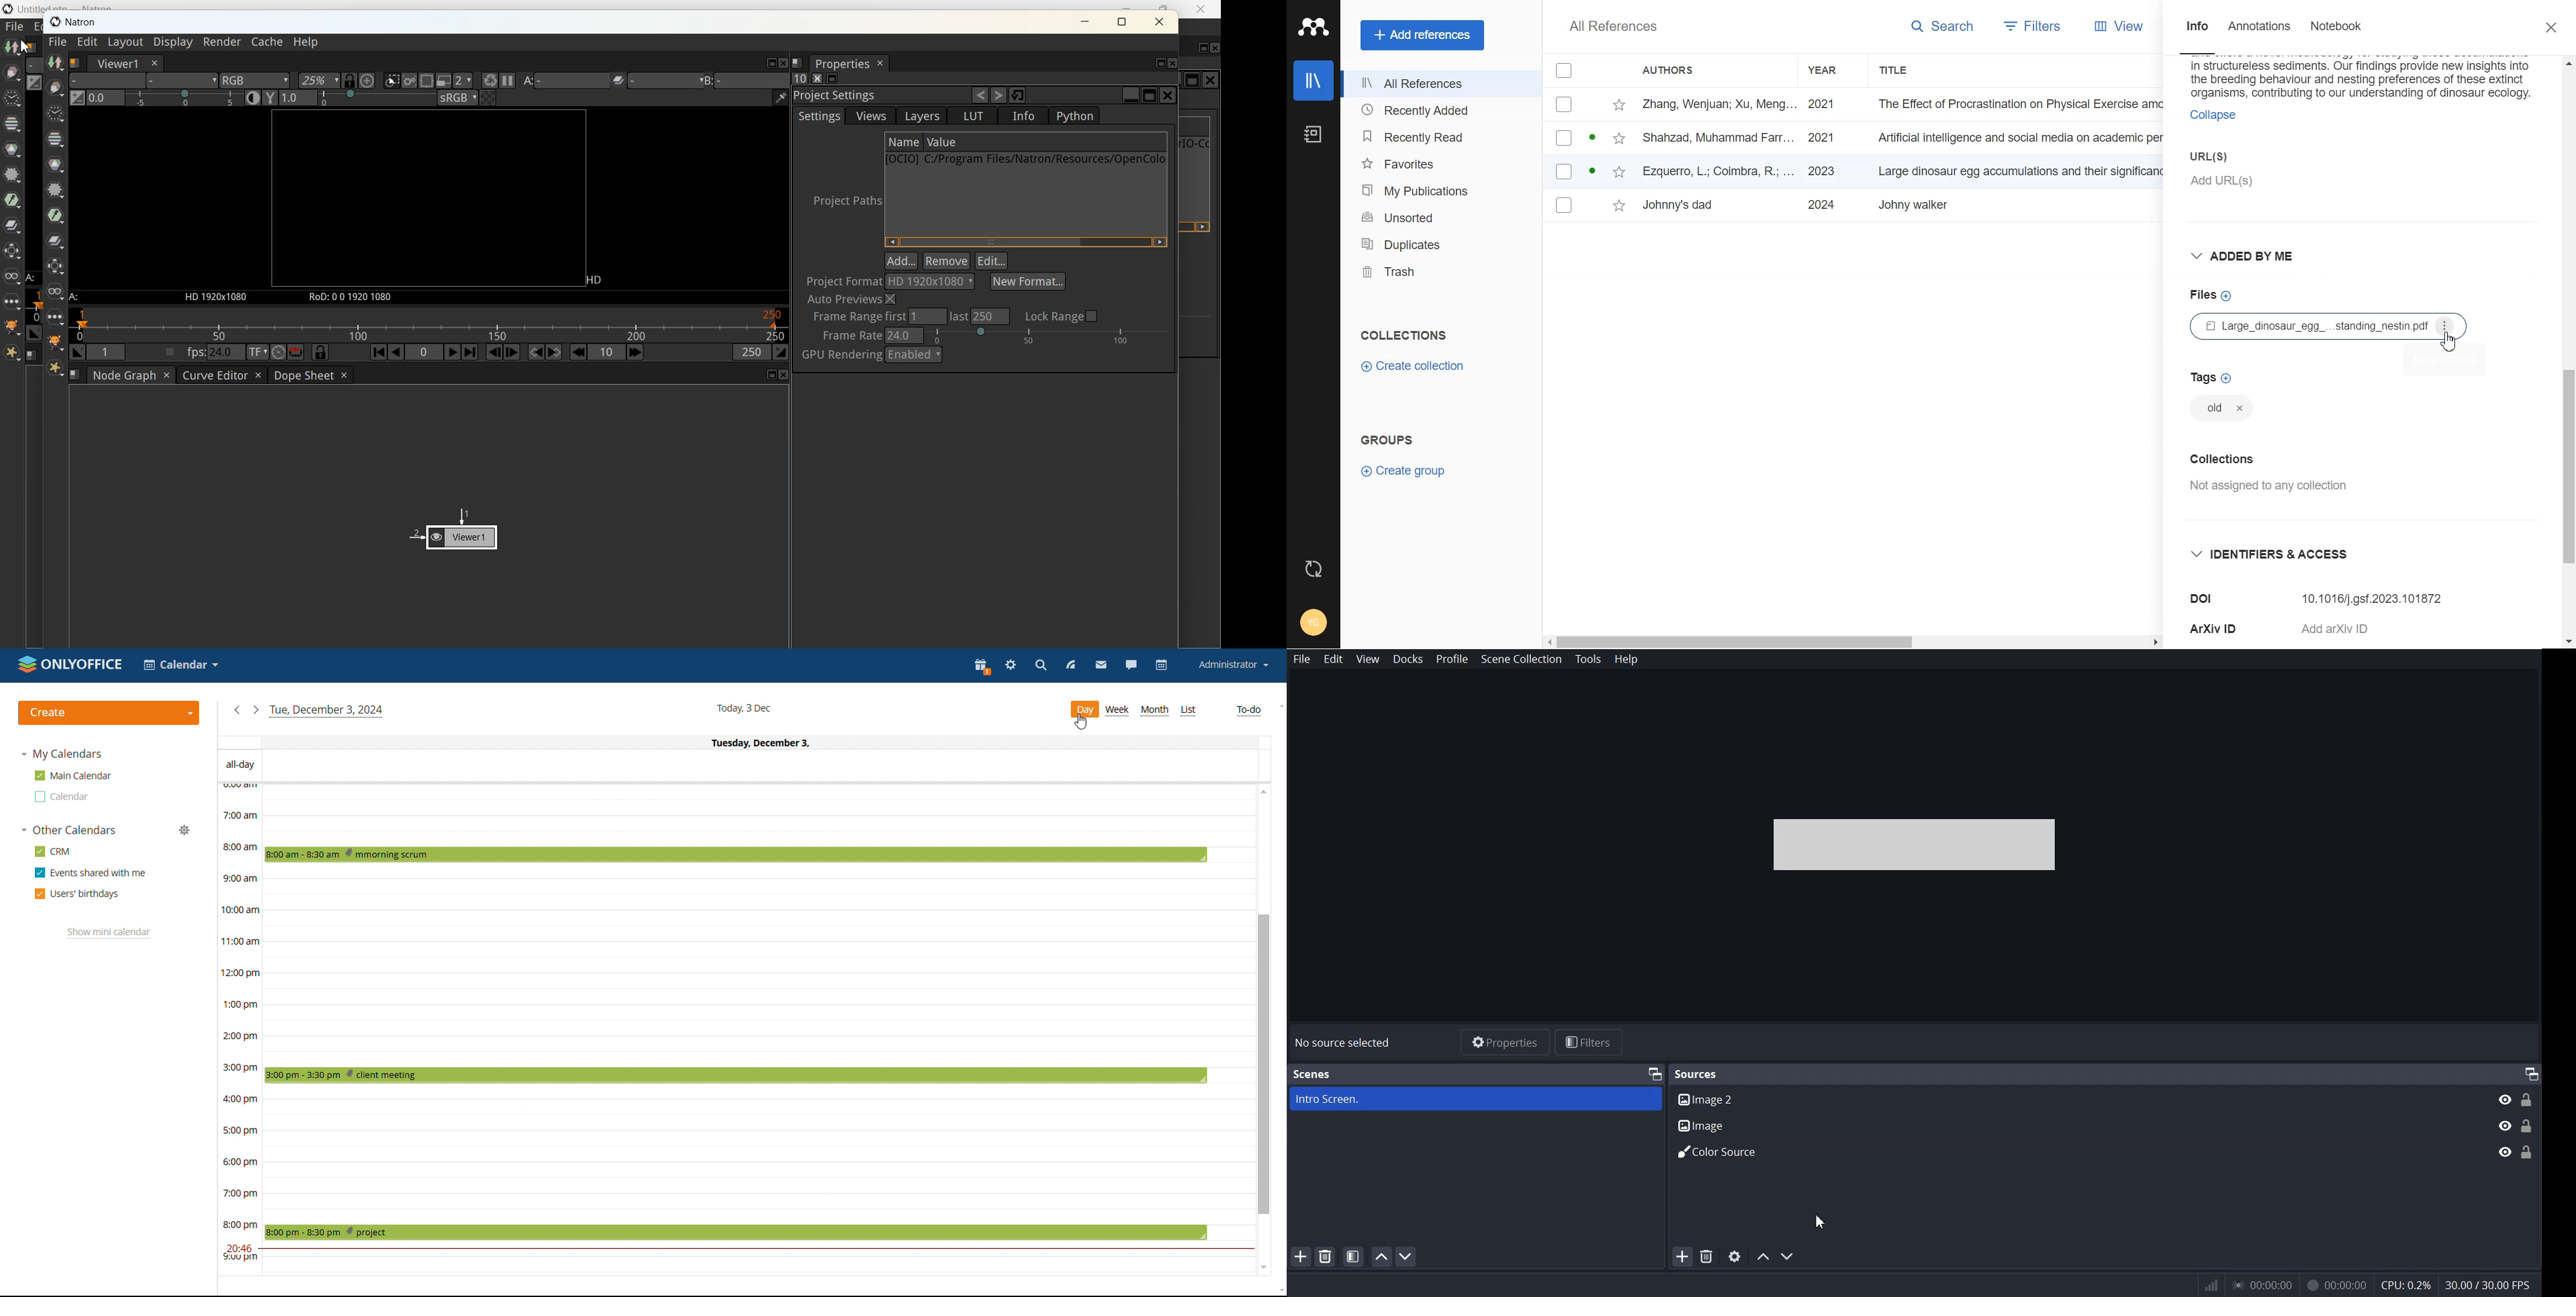 Image resolution: width=2576 pixels, height=1316 pixels. What do you see at coordinates (2203, 599) in the screenshot?
I see `DOI` at bounding box center [2203, 599].